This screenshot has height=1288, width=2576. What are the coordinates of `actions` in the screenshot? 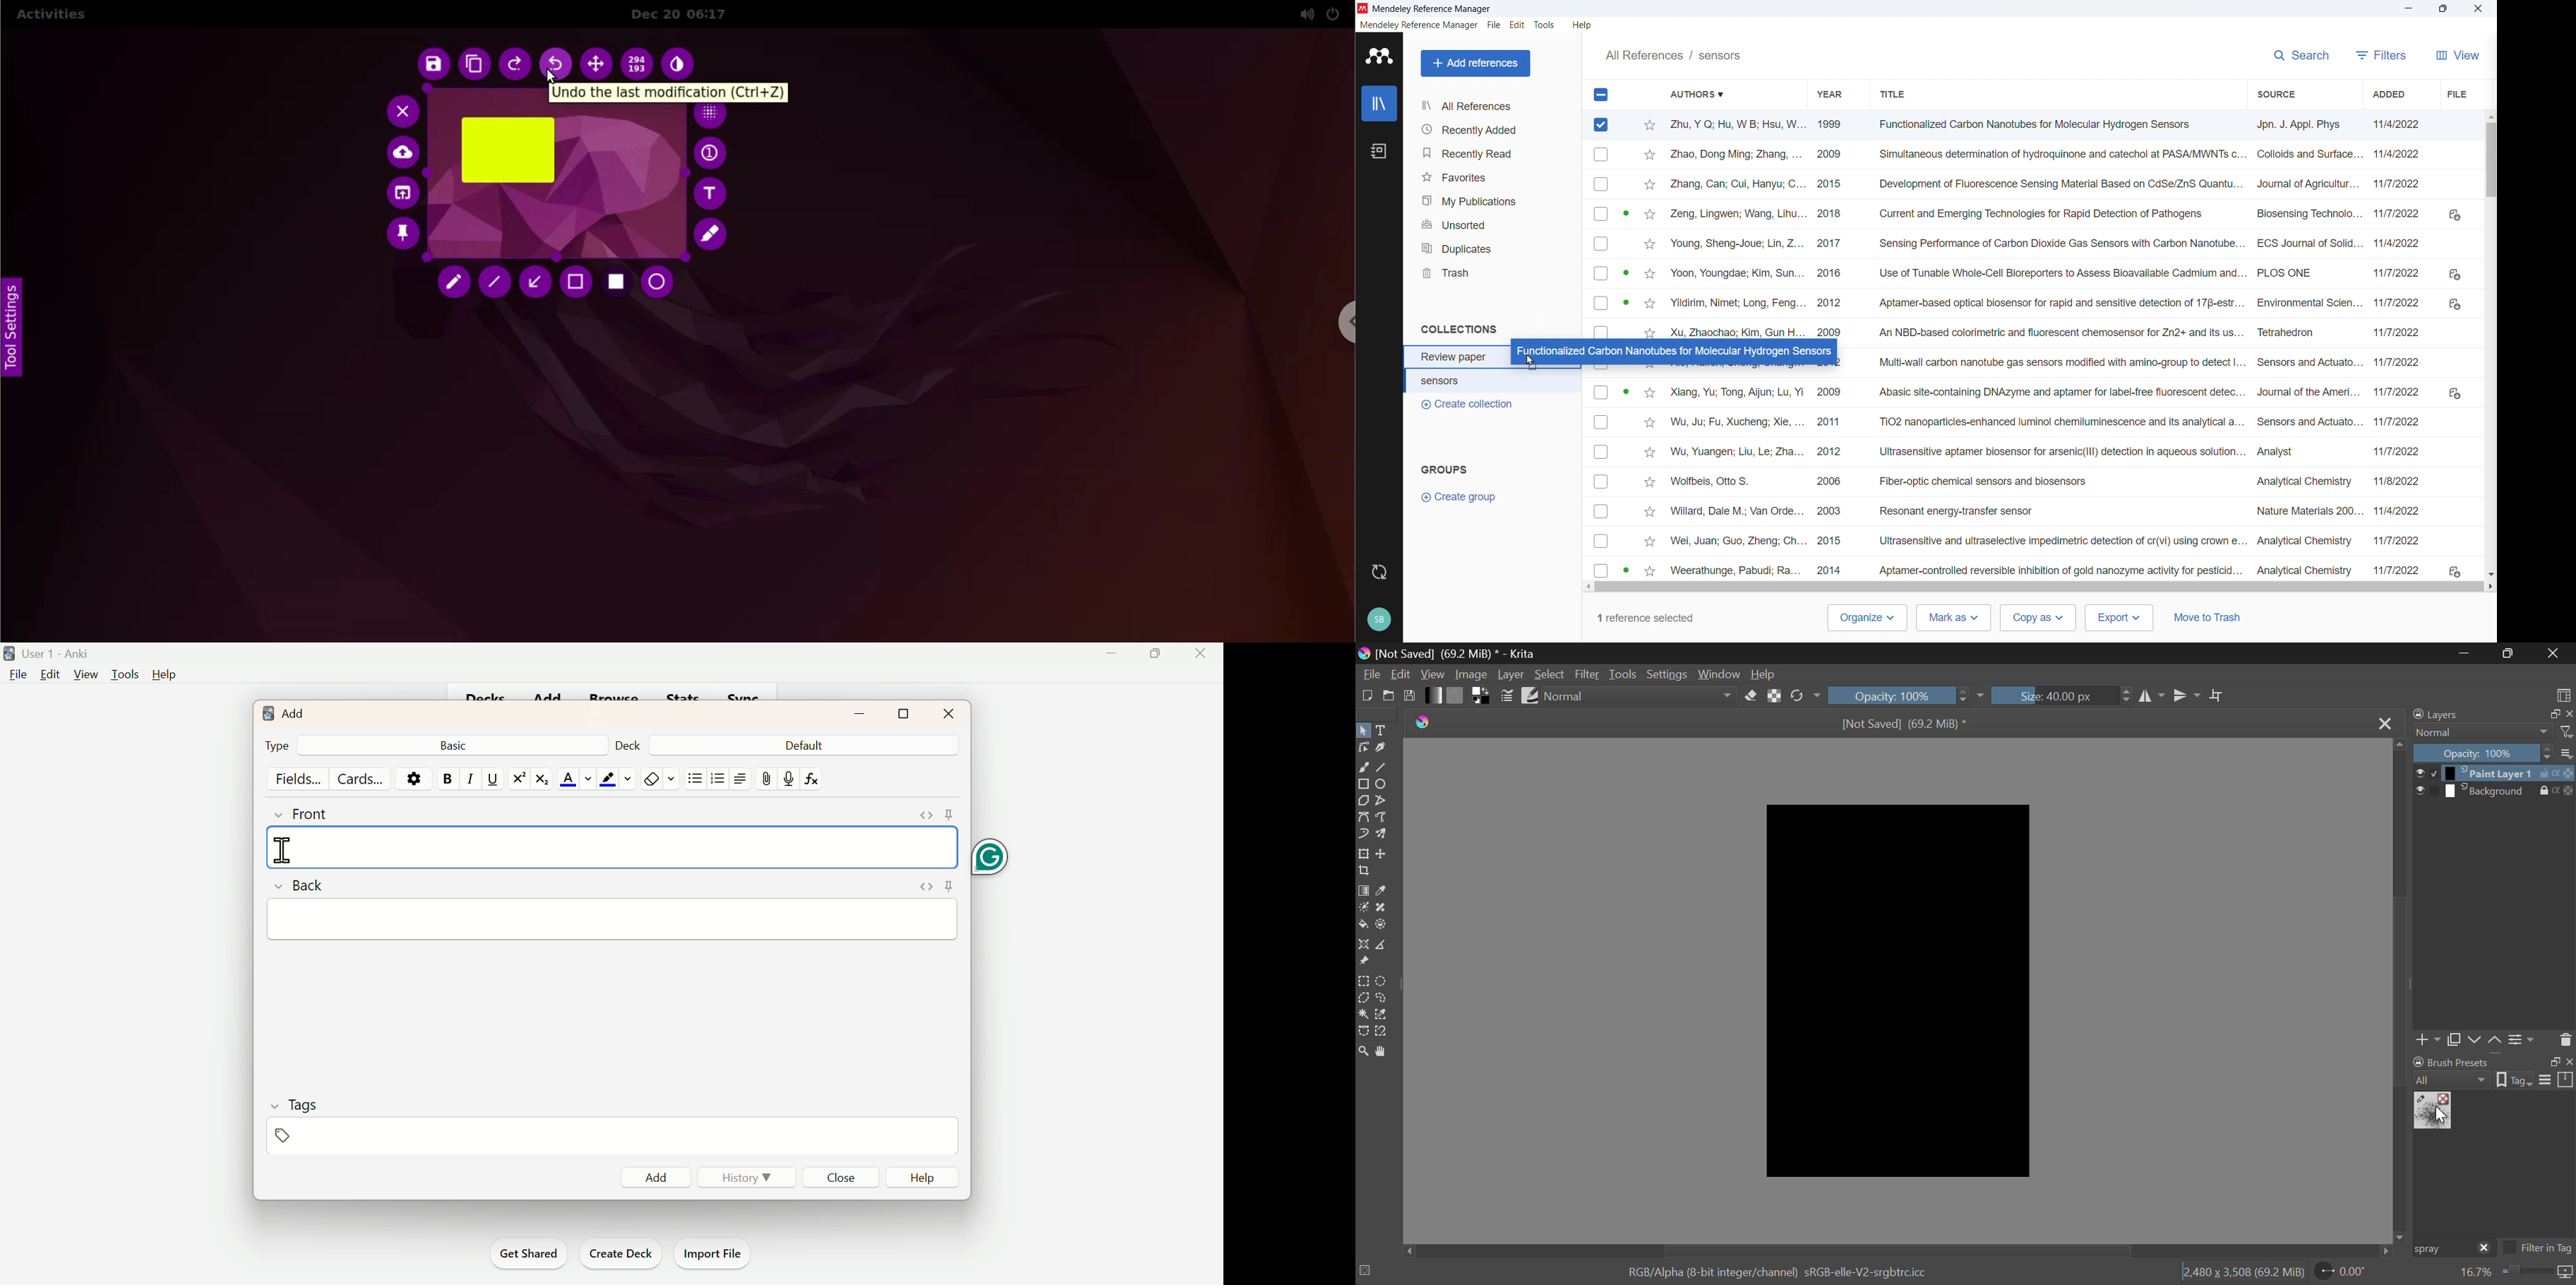 It's located at (2558, 774).